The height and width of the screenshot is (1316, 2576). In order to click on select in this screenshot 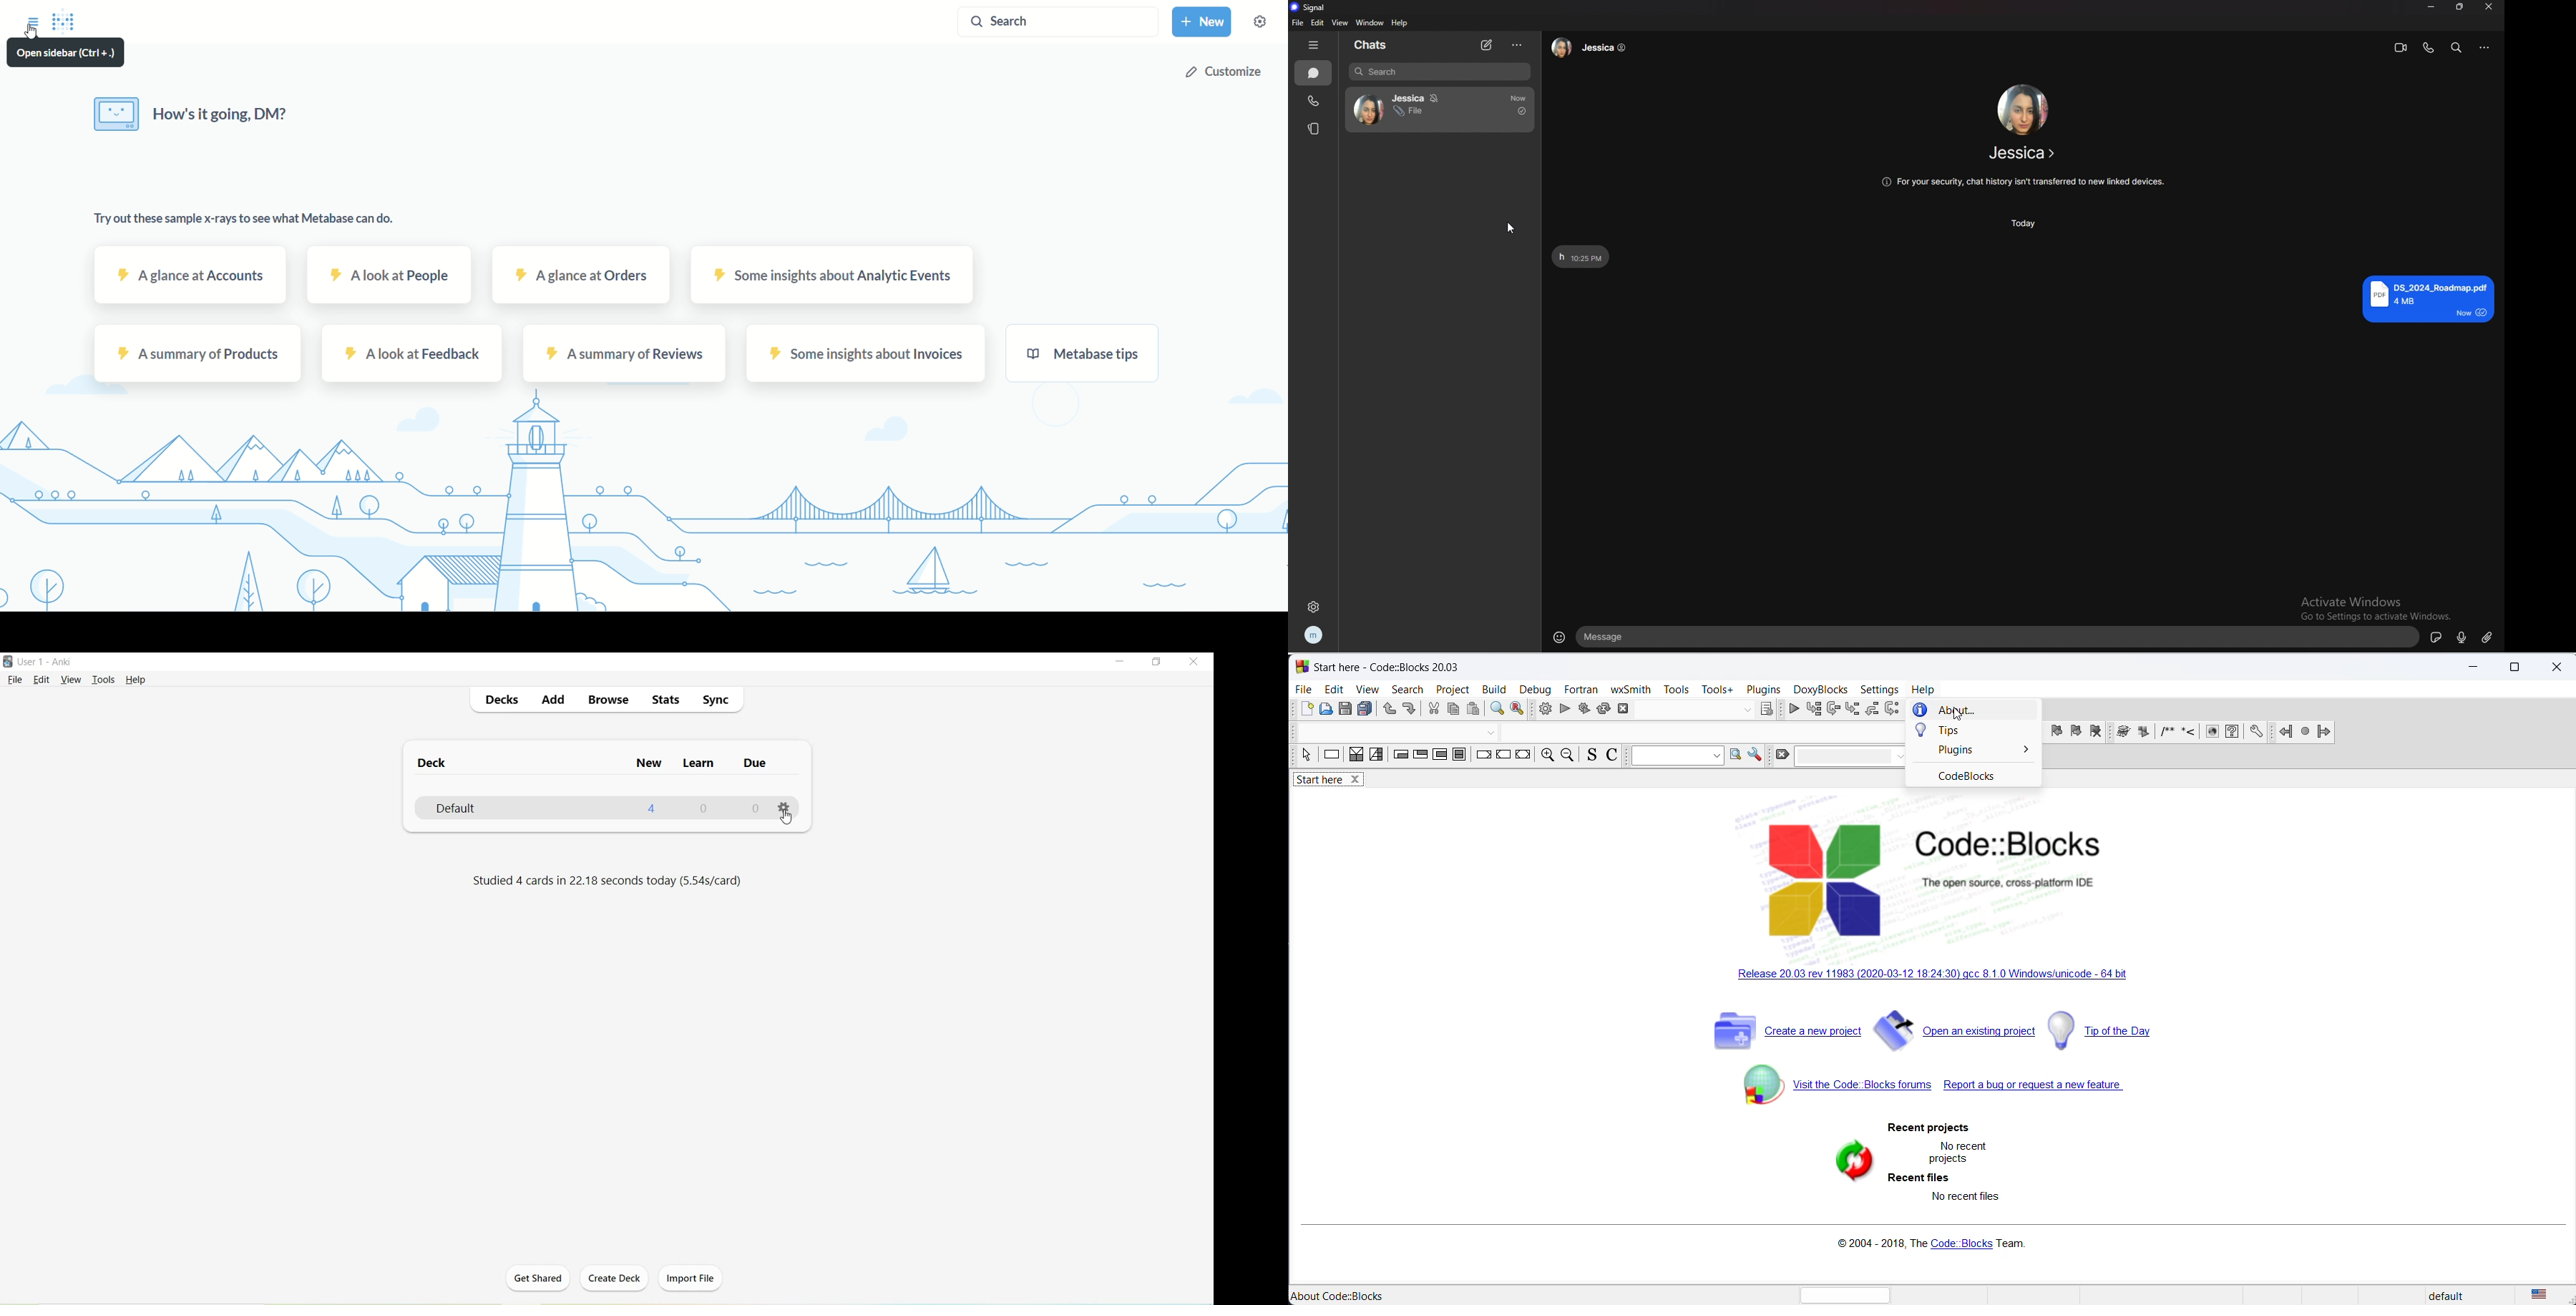, I will do `click(1302, 756)`.